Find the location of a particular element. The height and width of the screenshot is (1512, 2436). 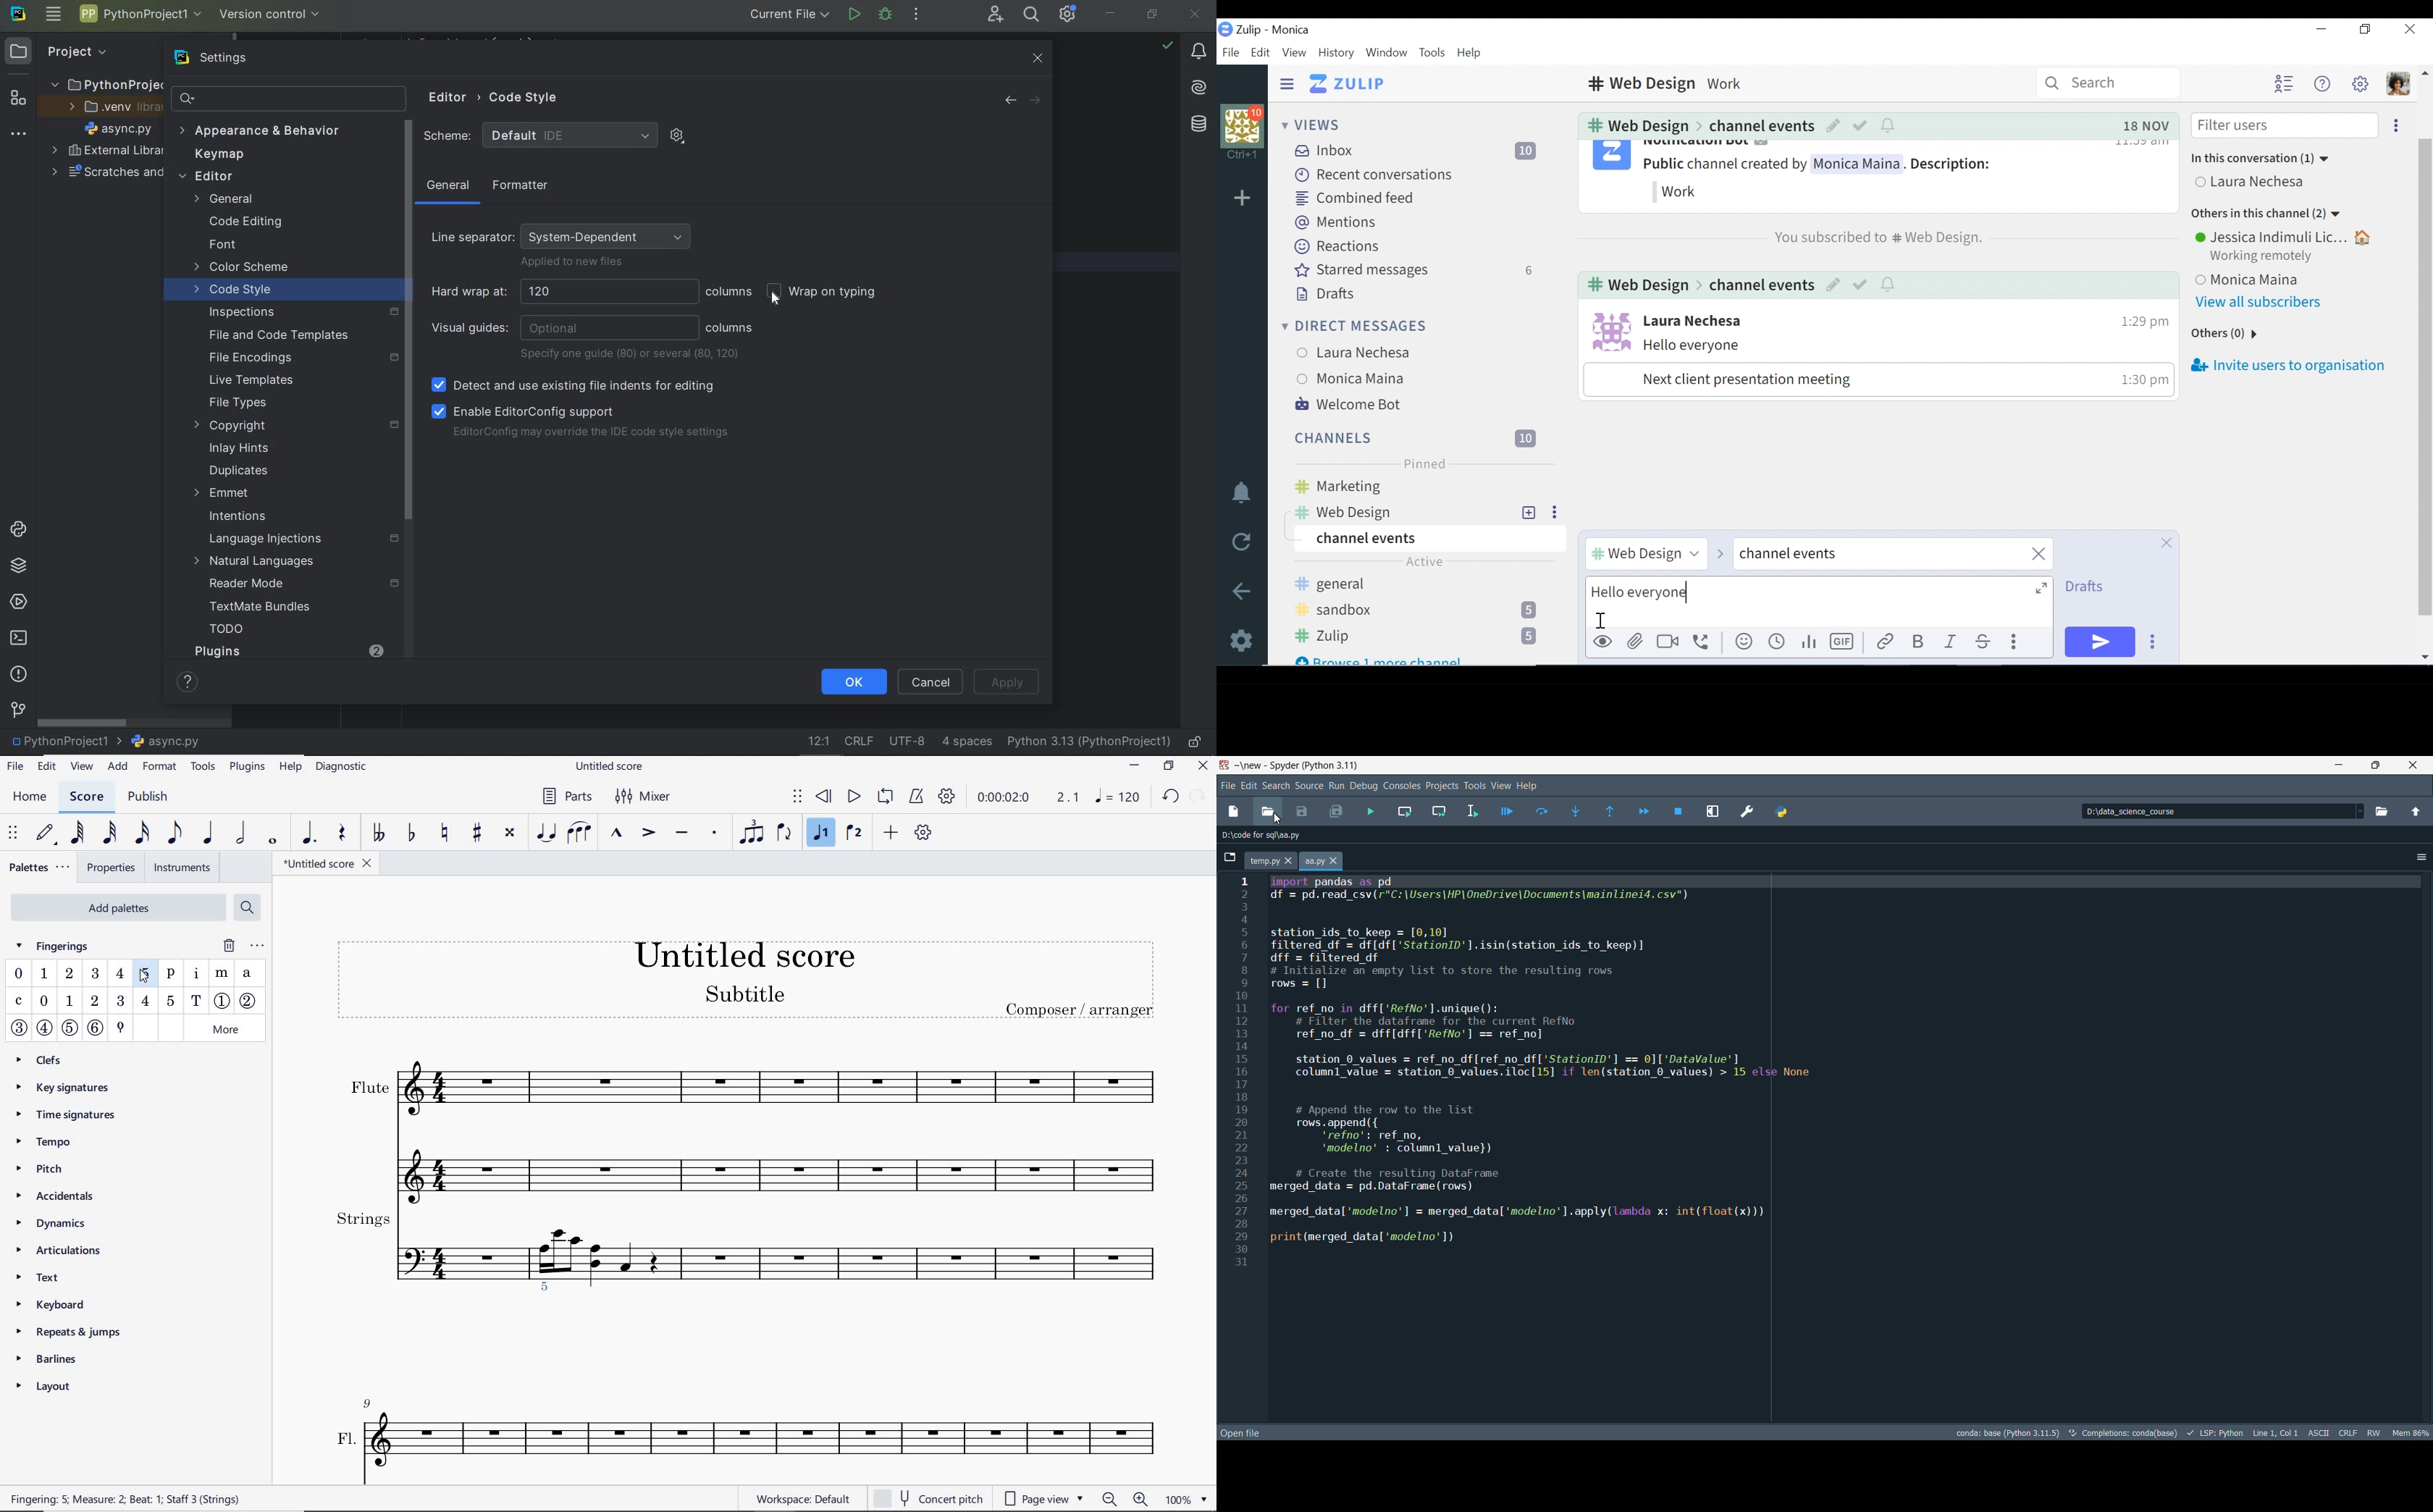

vertical scrollbar is located at coordinates (2429, 366).